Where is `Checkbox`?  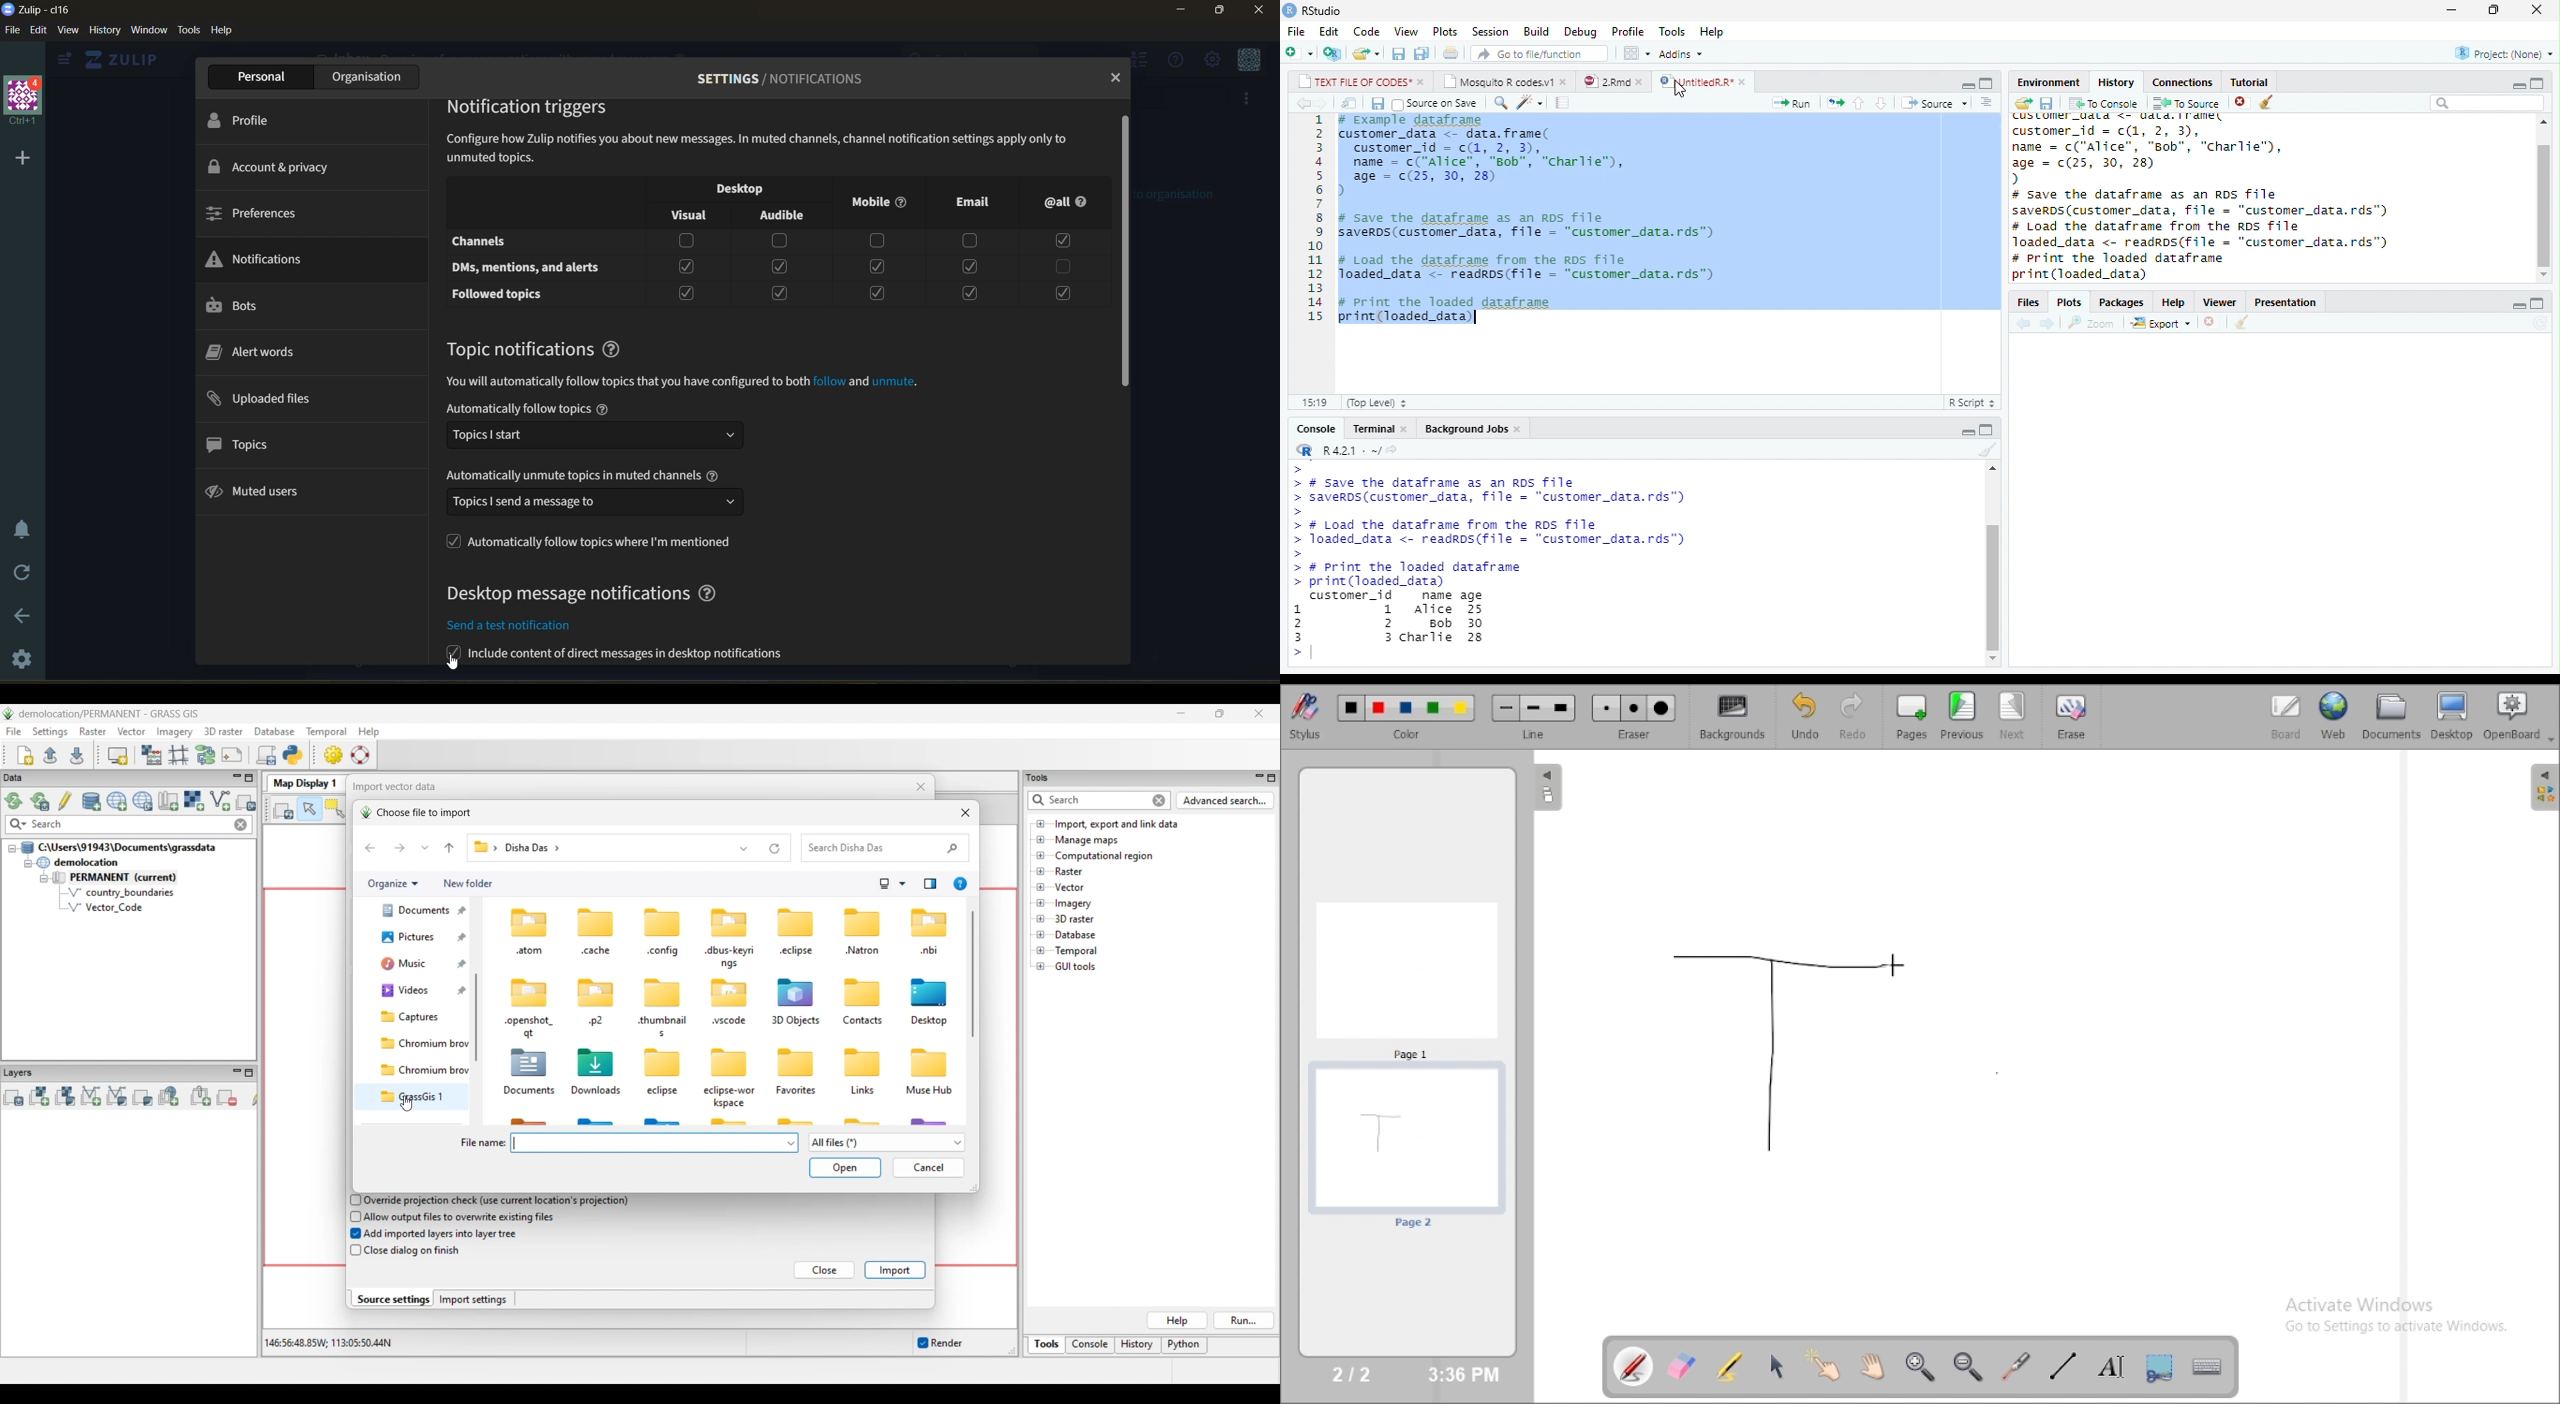
Checkbox is located at coordinates (970, 266).